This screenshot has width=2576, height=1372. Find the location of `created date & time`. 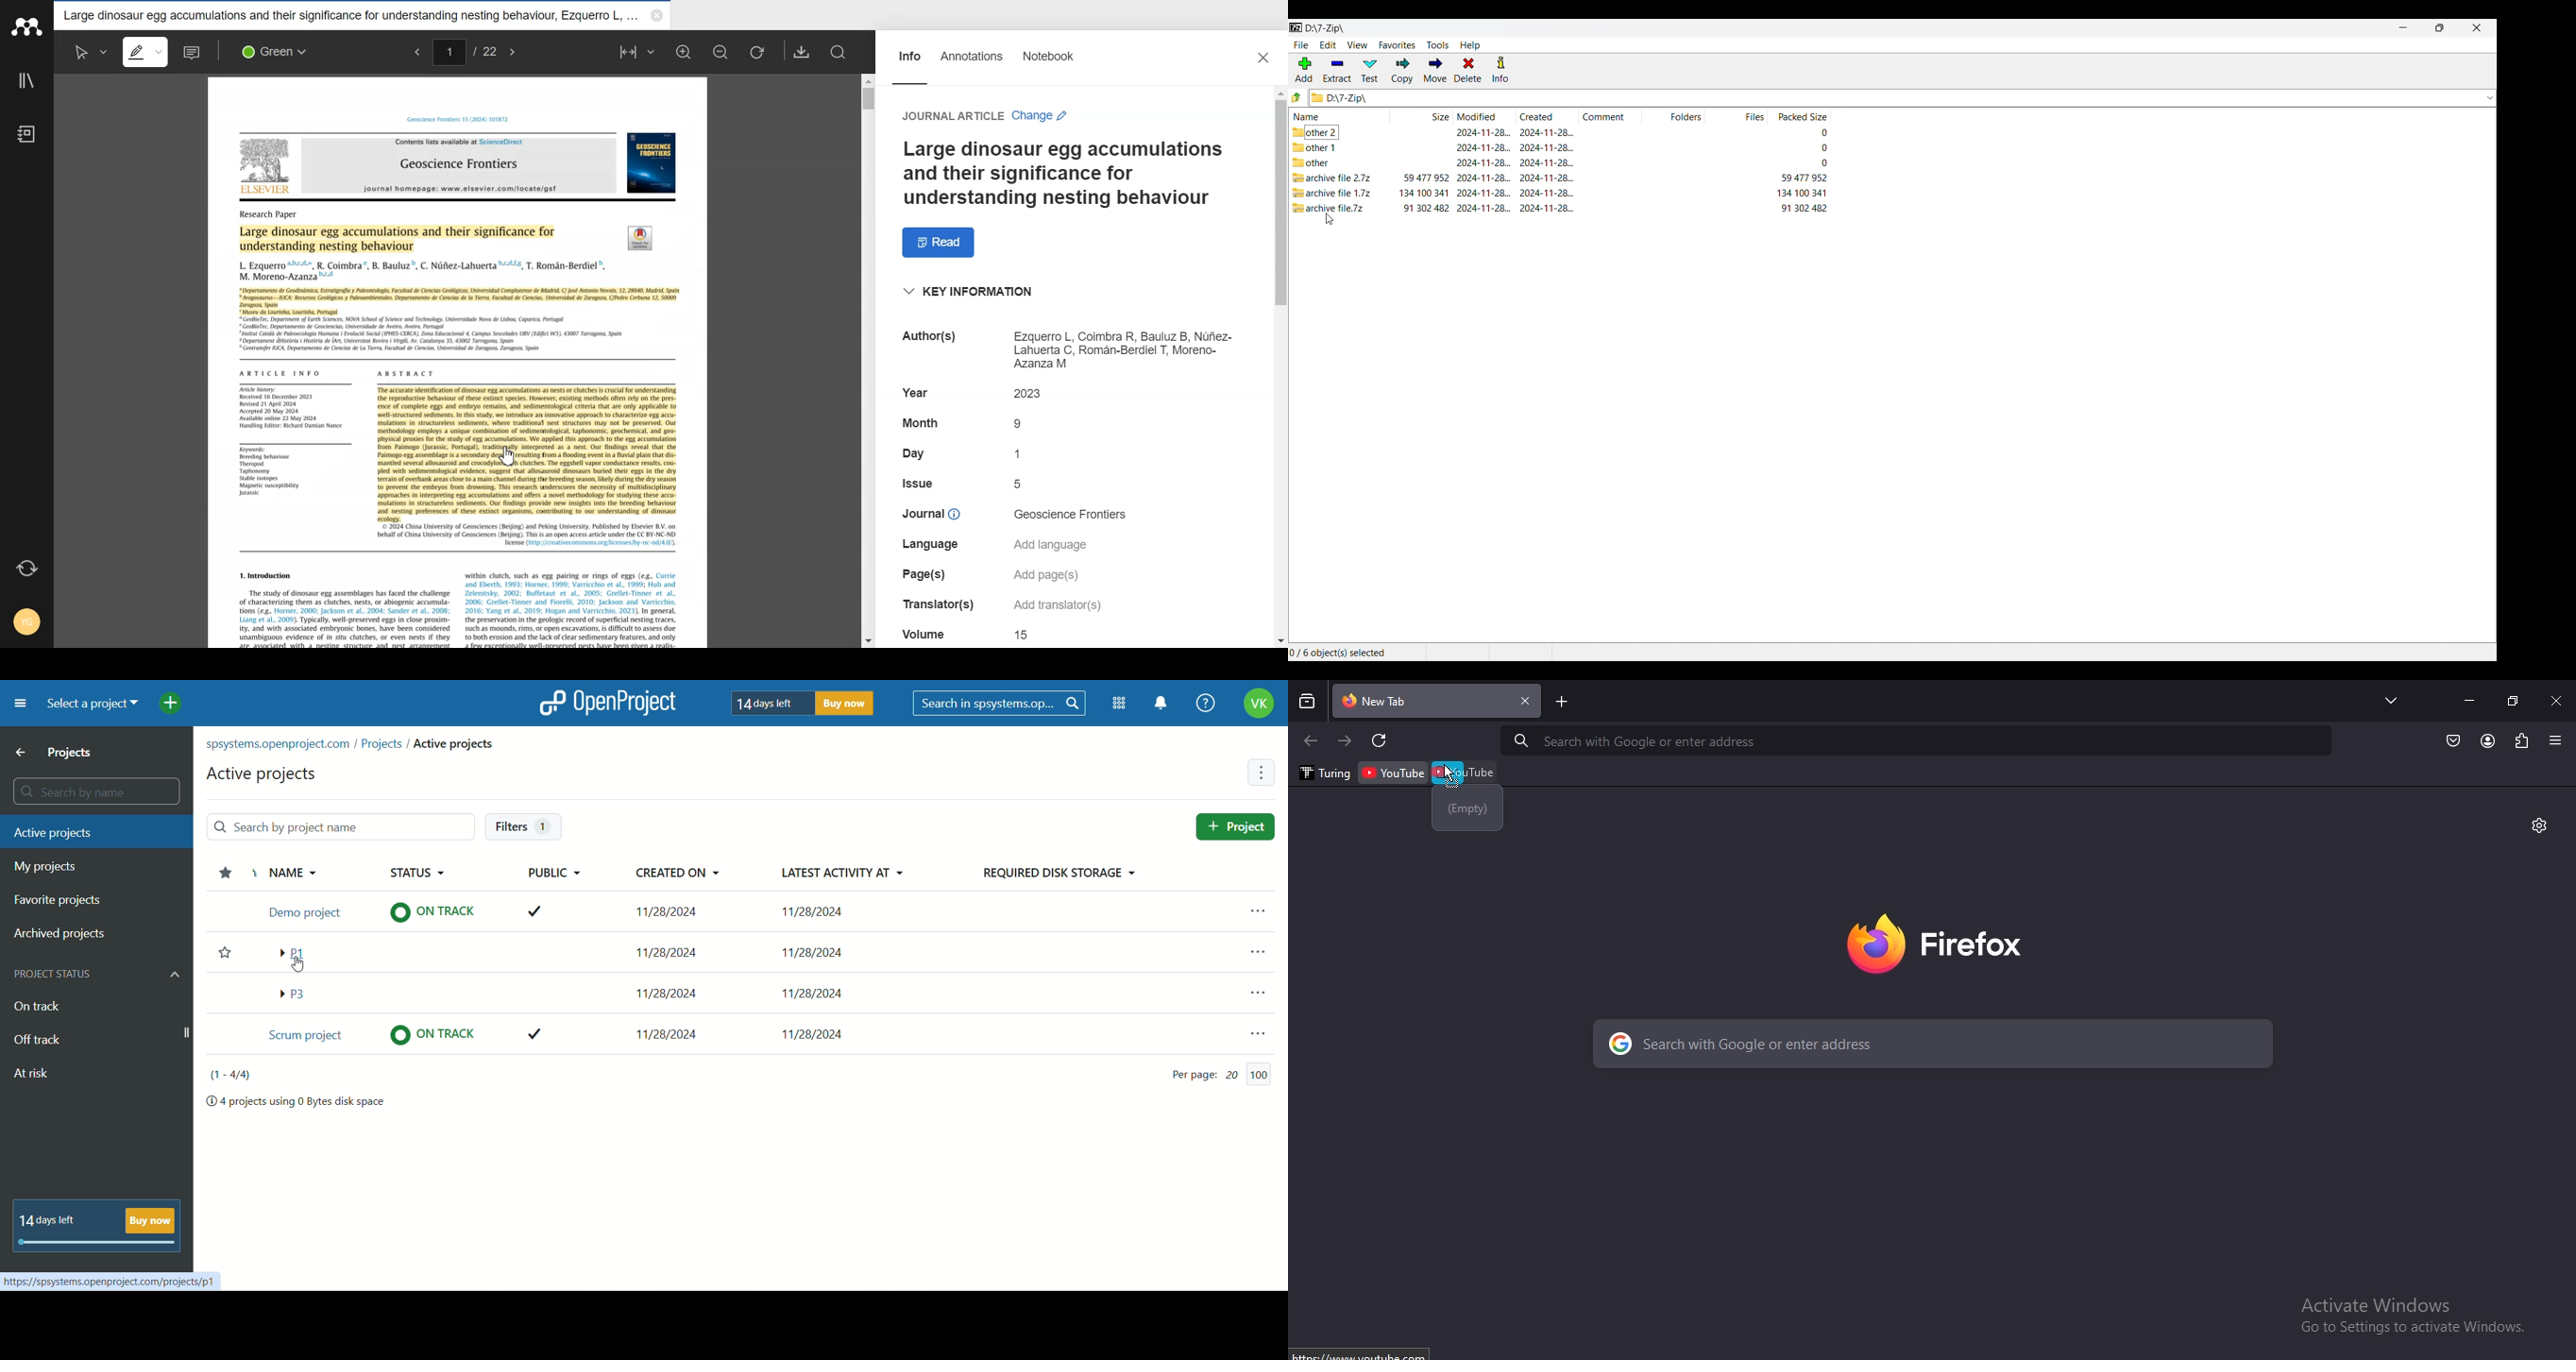

created date & time is located at coordinates (1547, 193).